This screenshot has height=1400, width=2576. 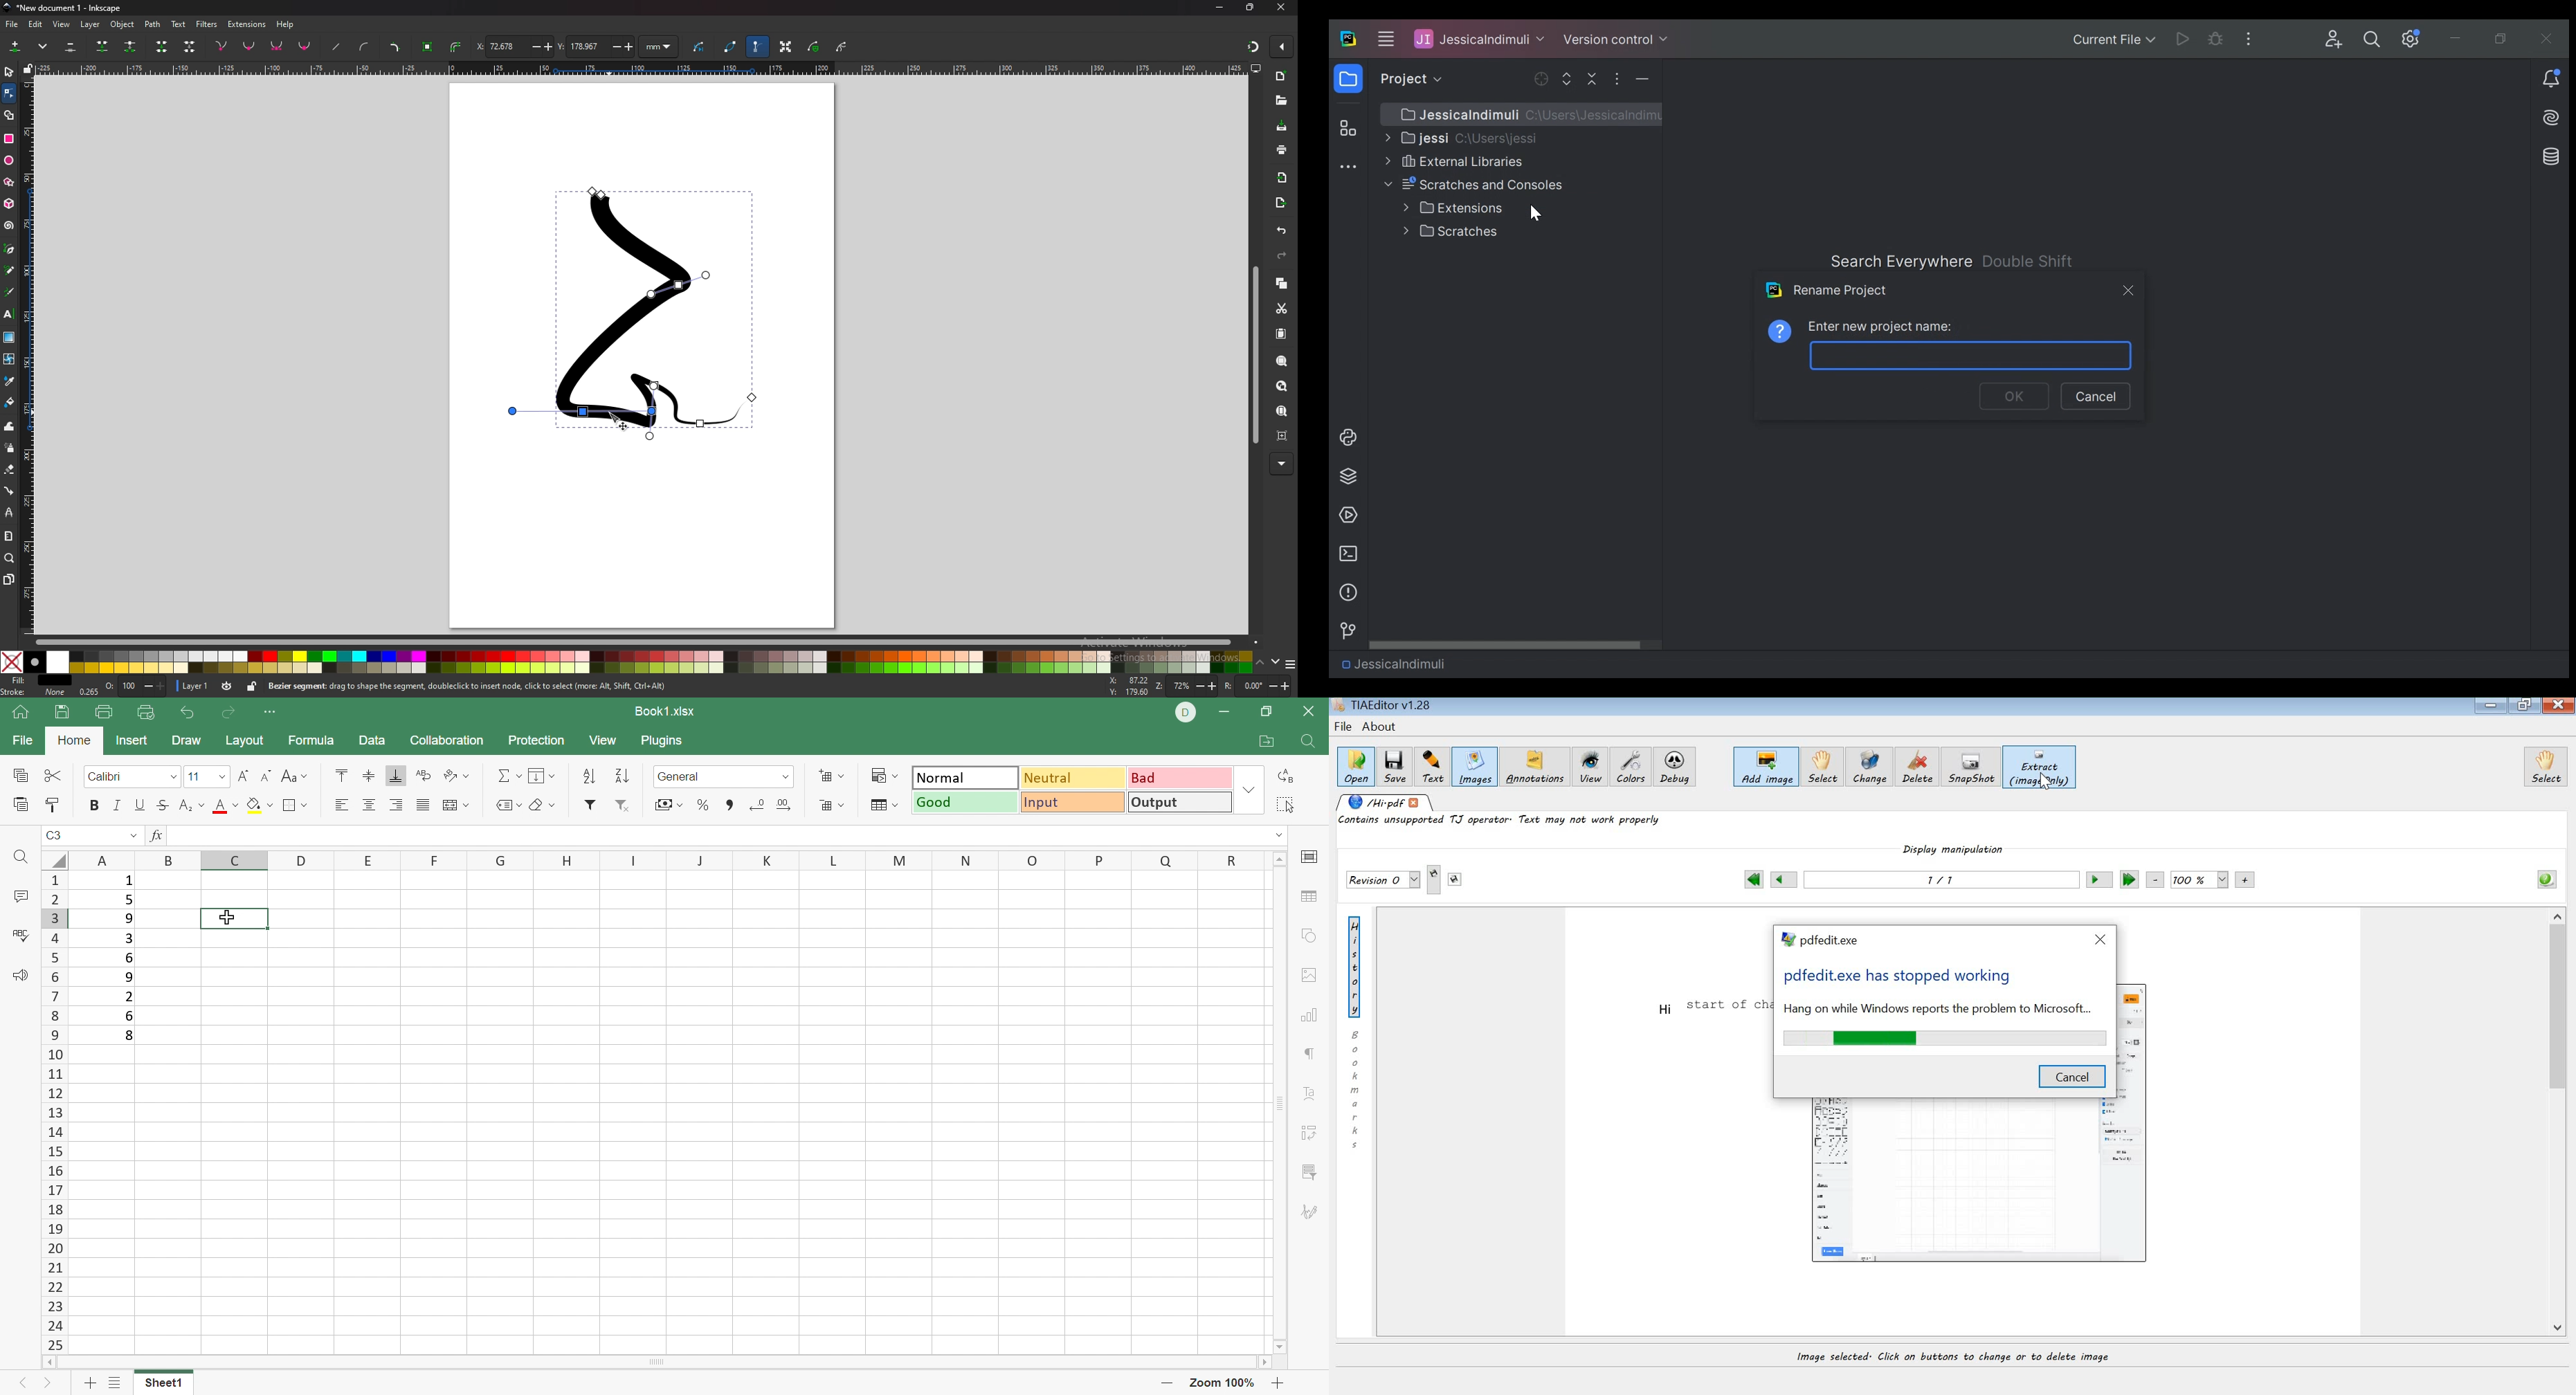 I want to click on Table settings, so click(x=1309, y=896).